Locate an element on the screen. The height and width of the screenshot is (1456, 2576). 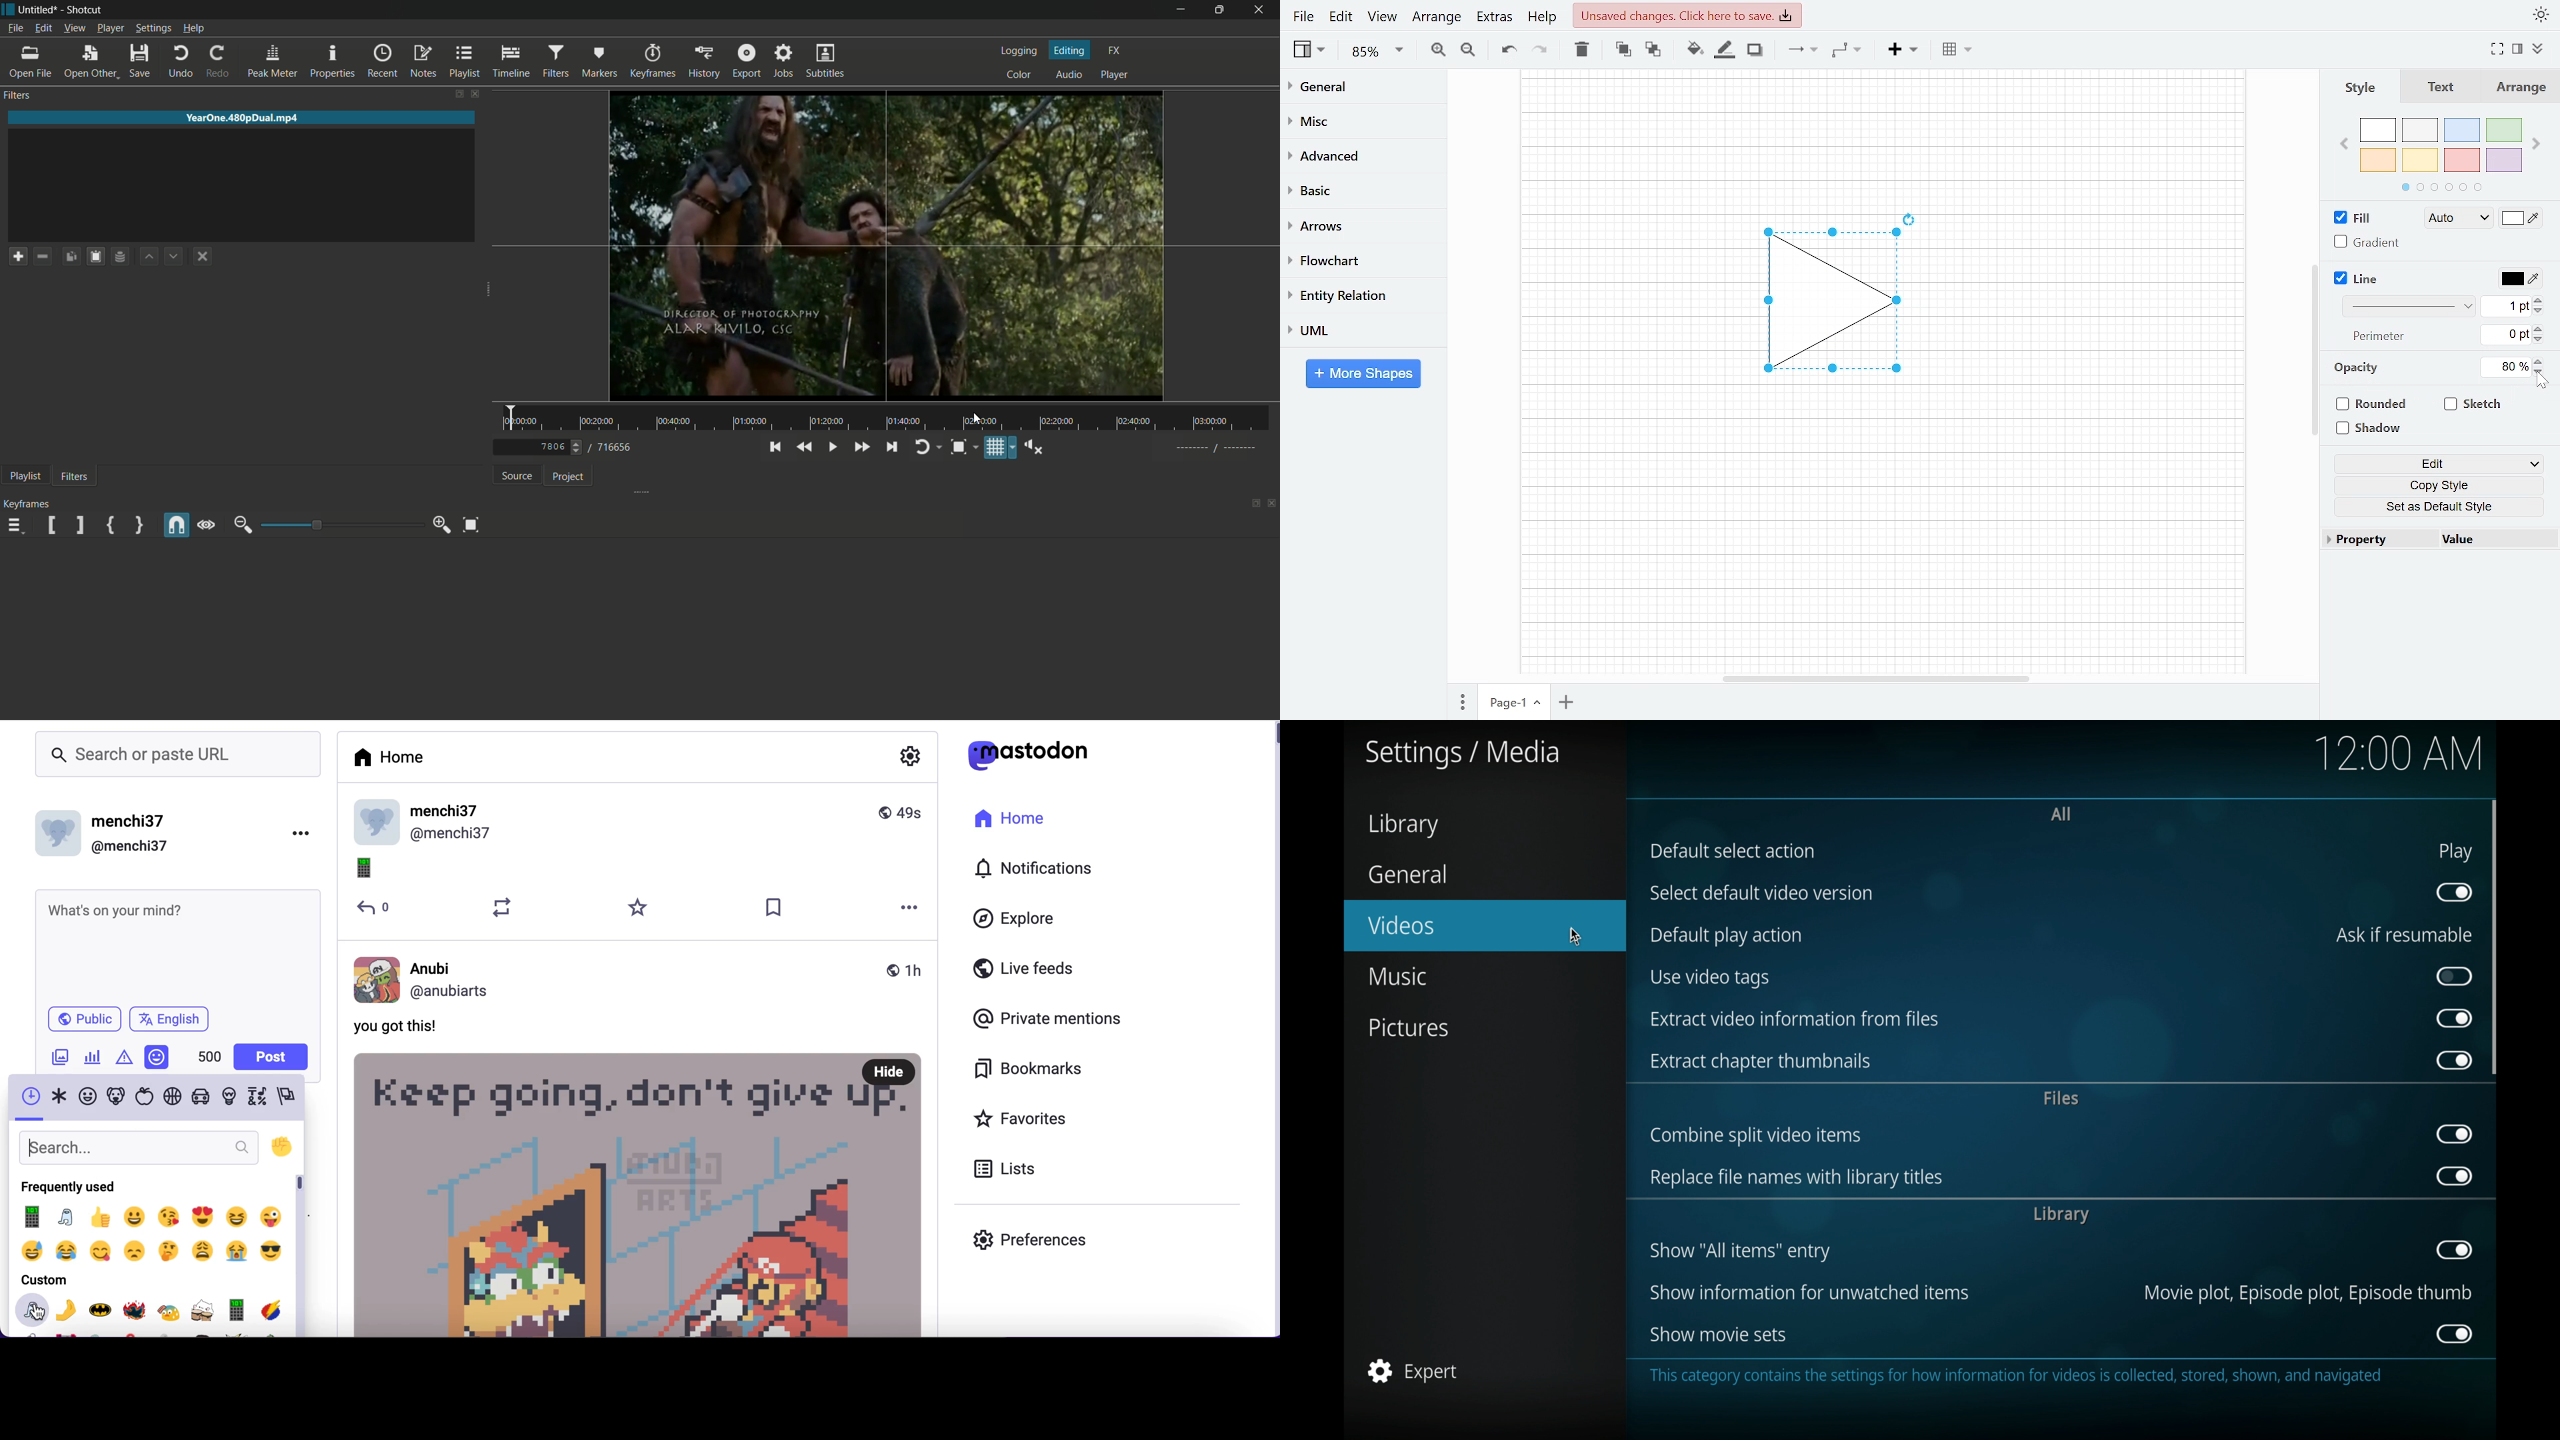
cursor is located at coordinates (1576, 937).